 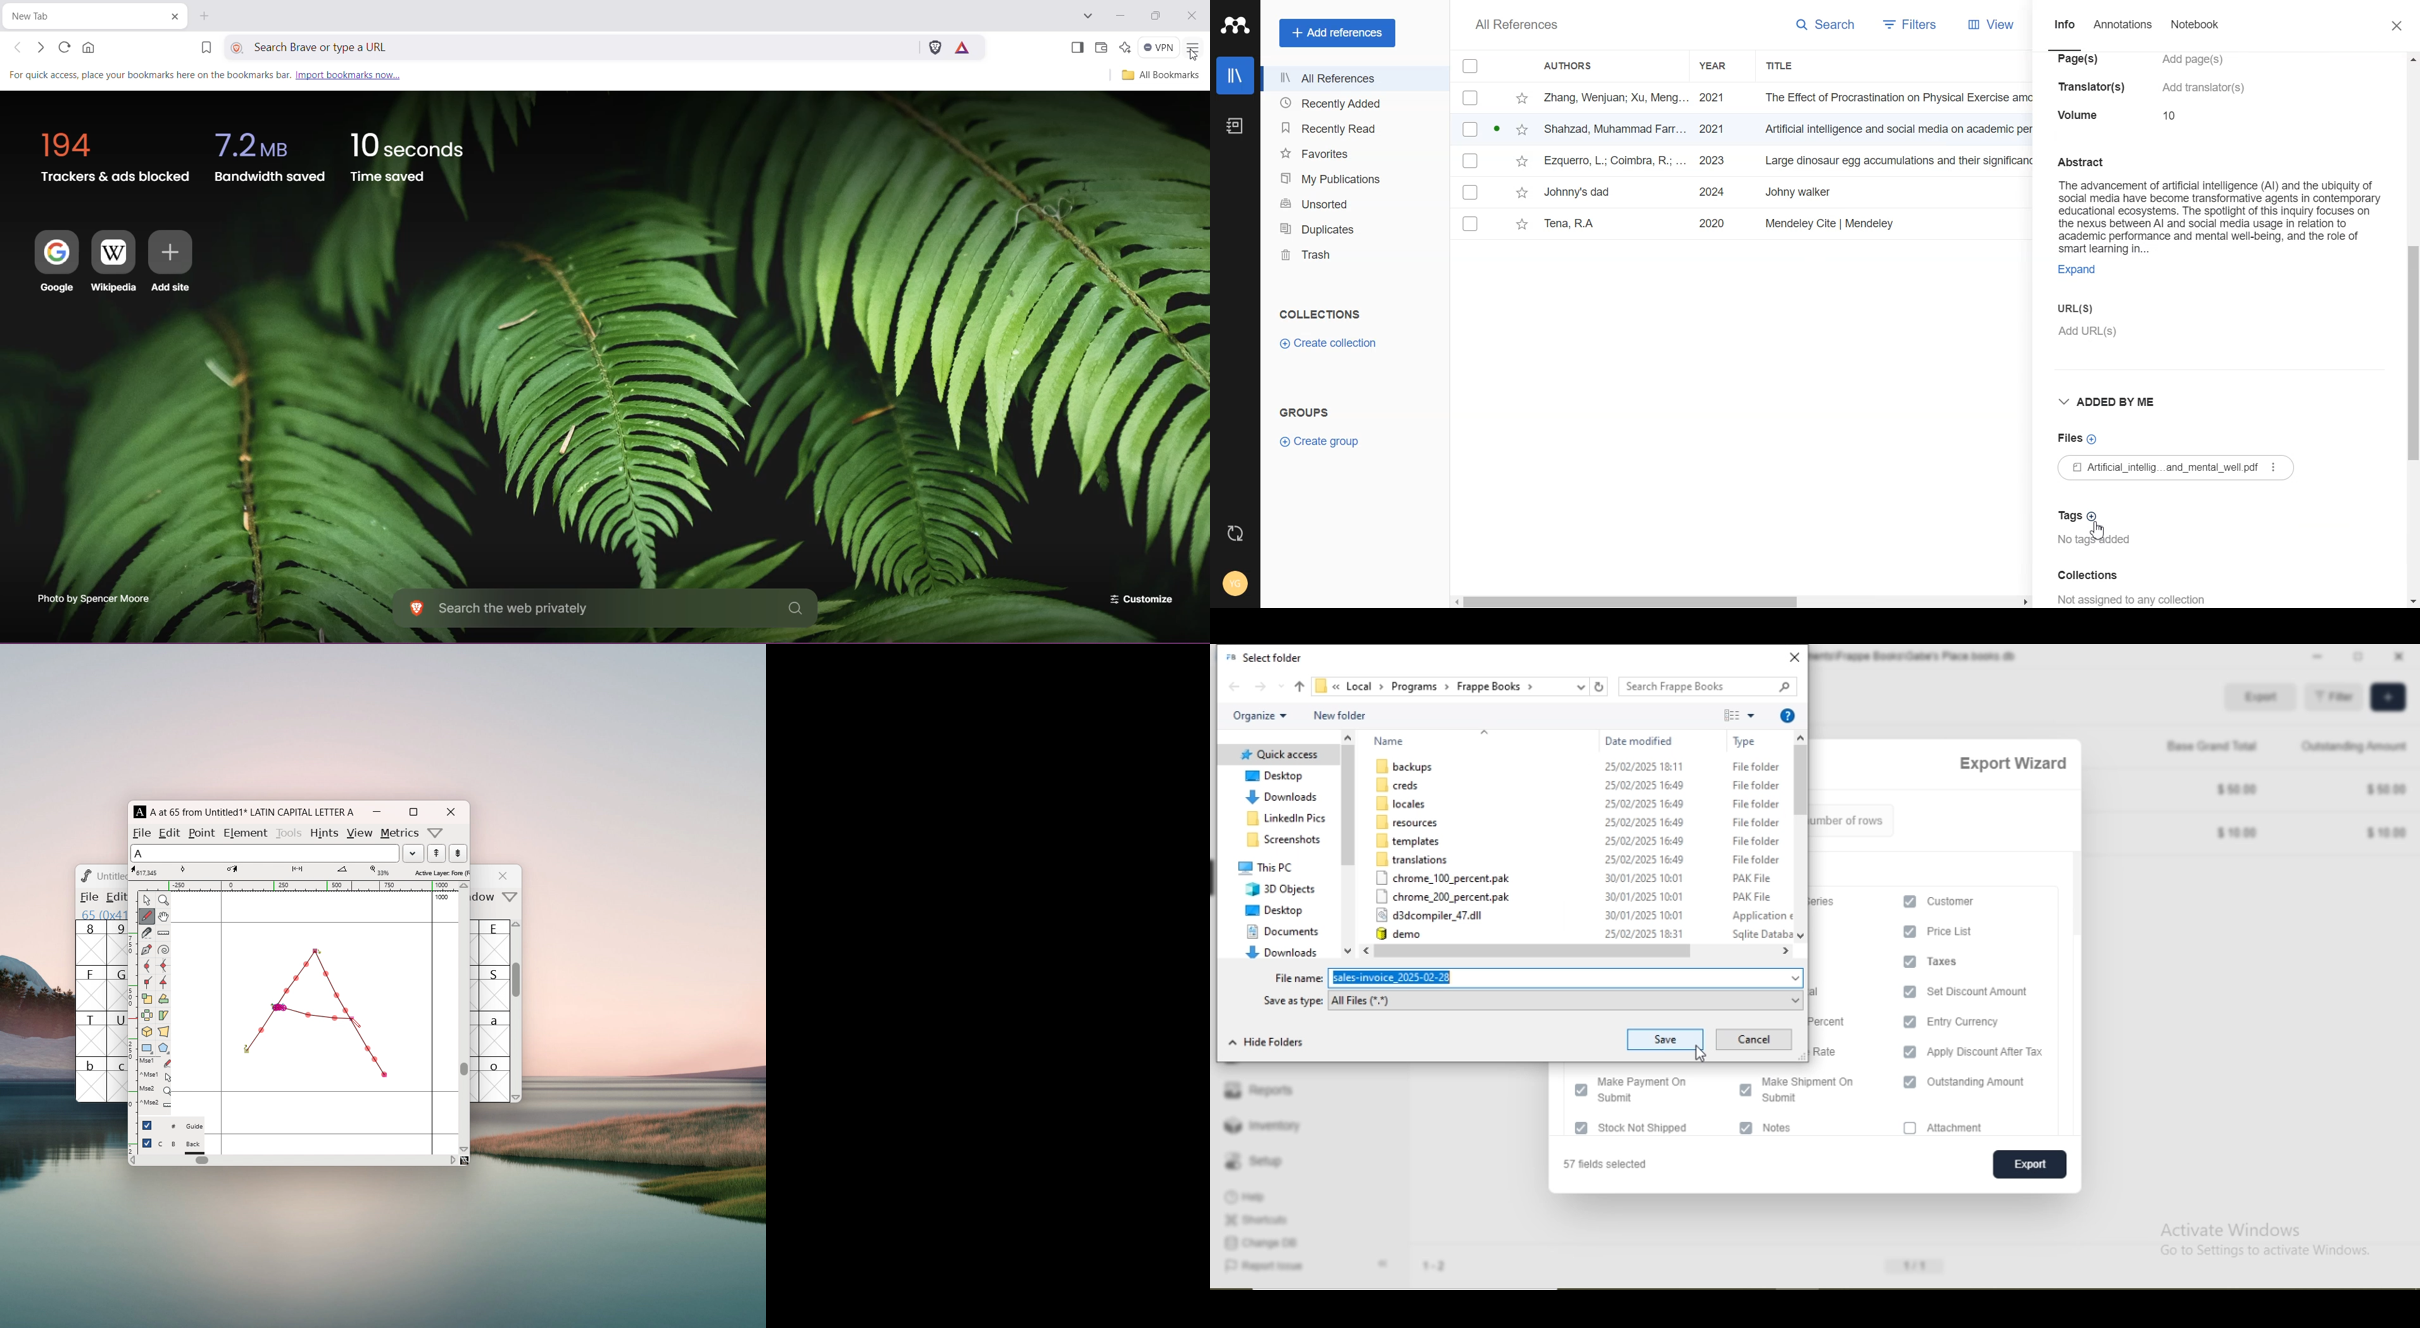 I want to click on cursor, so click(x=1703, y=1055).